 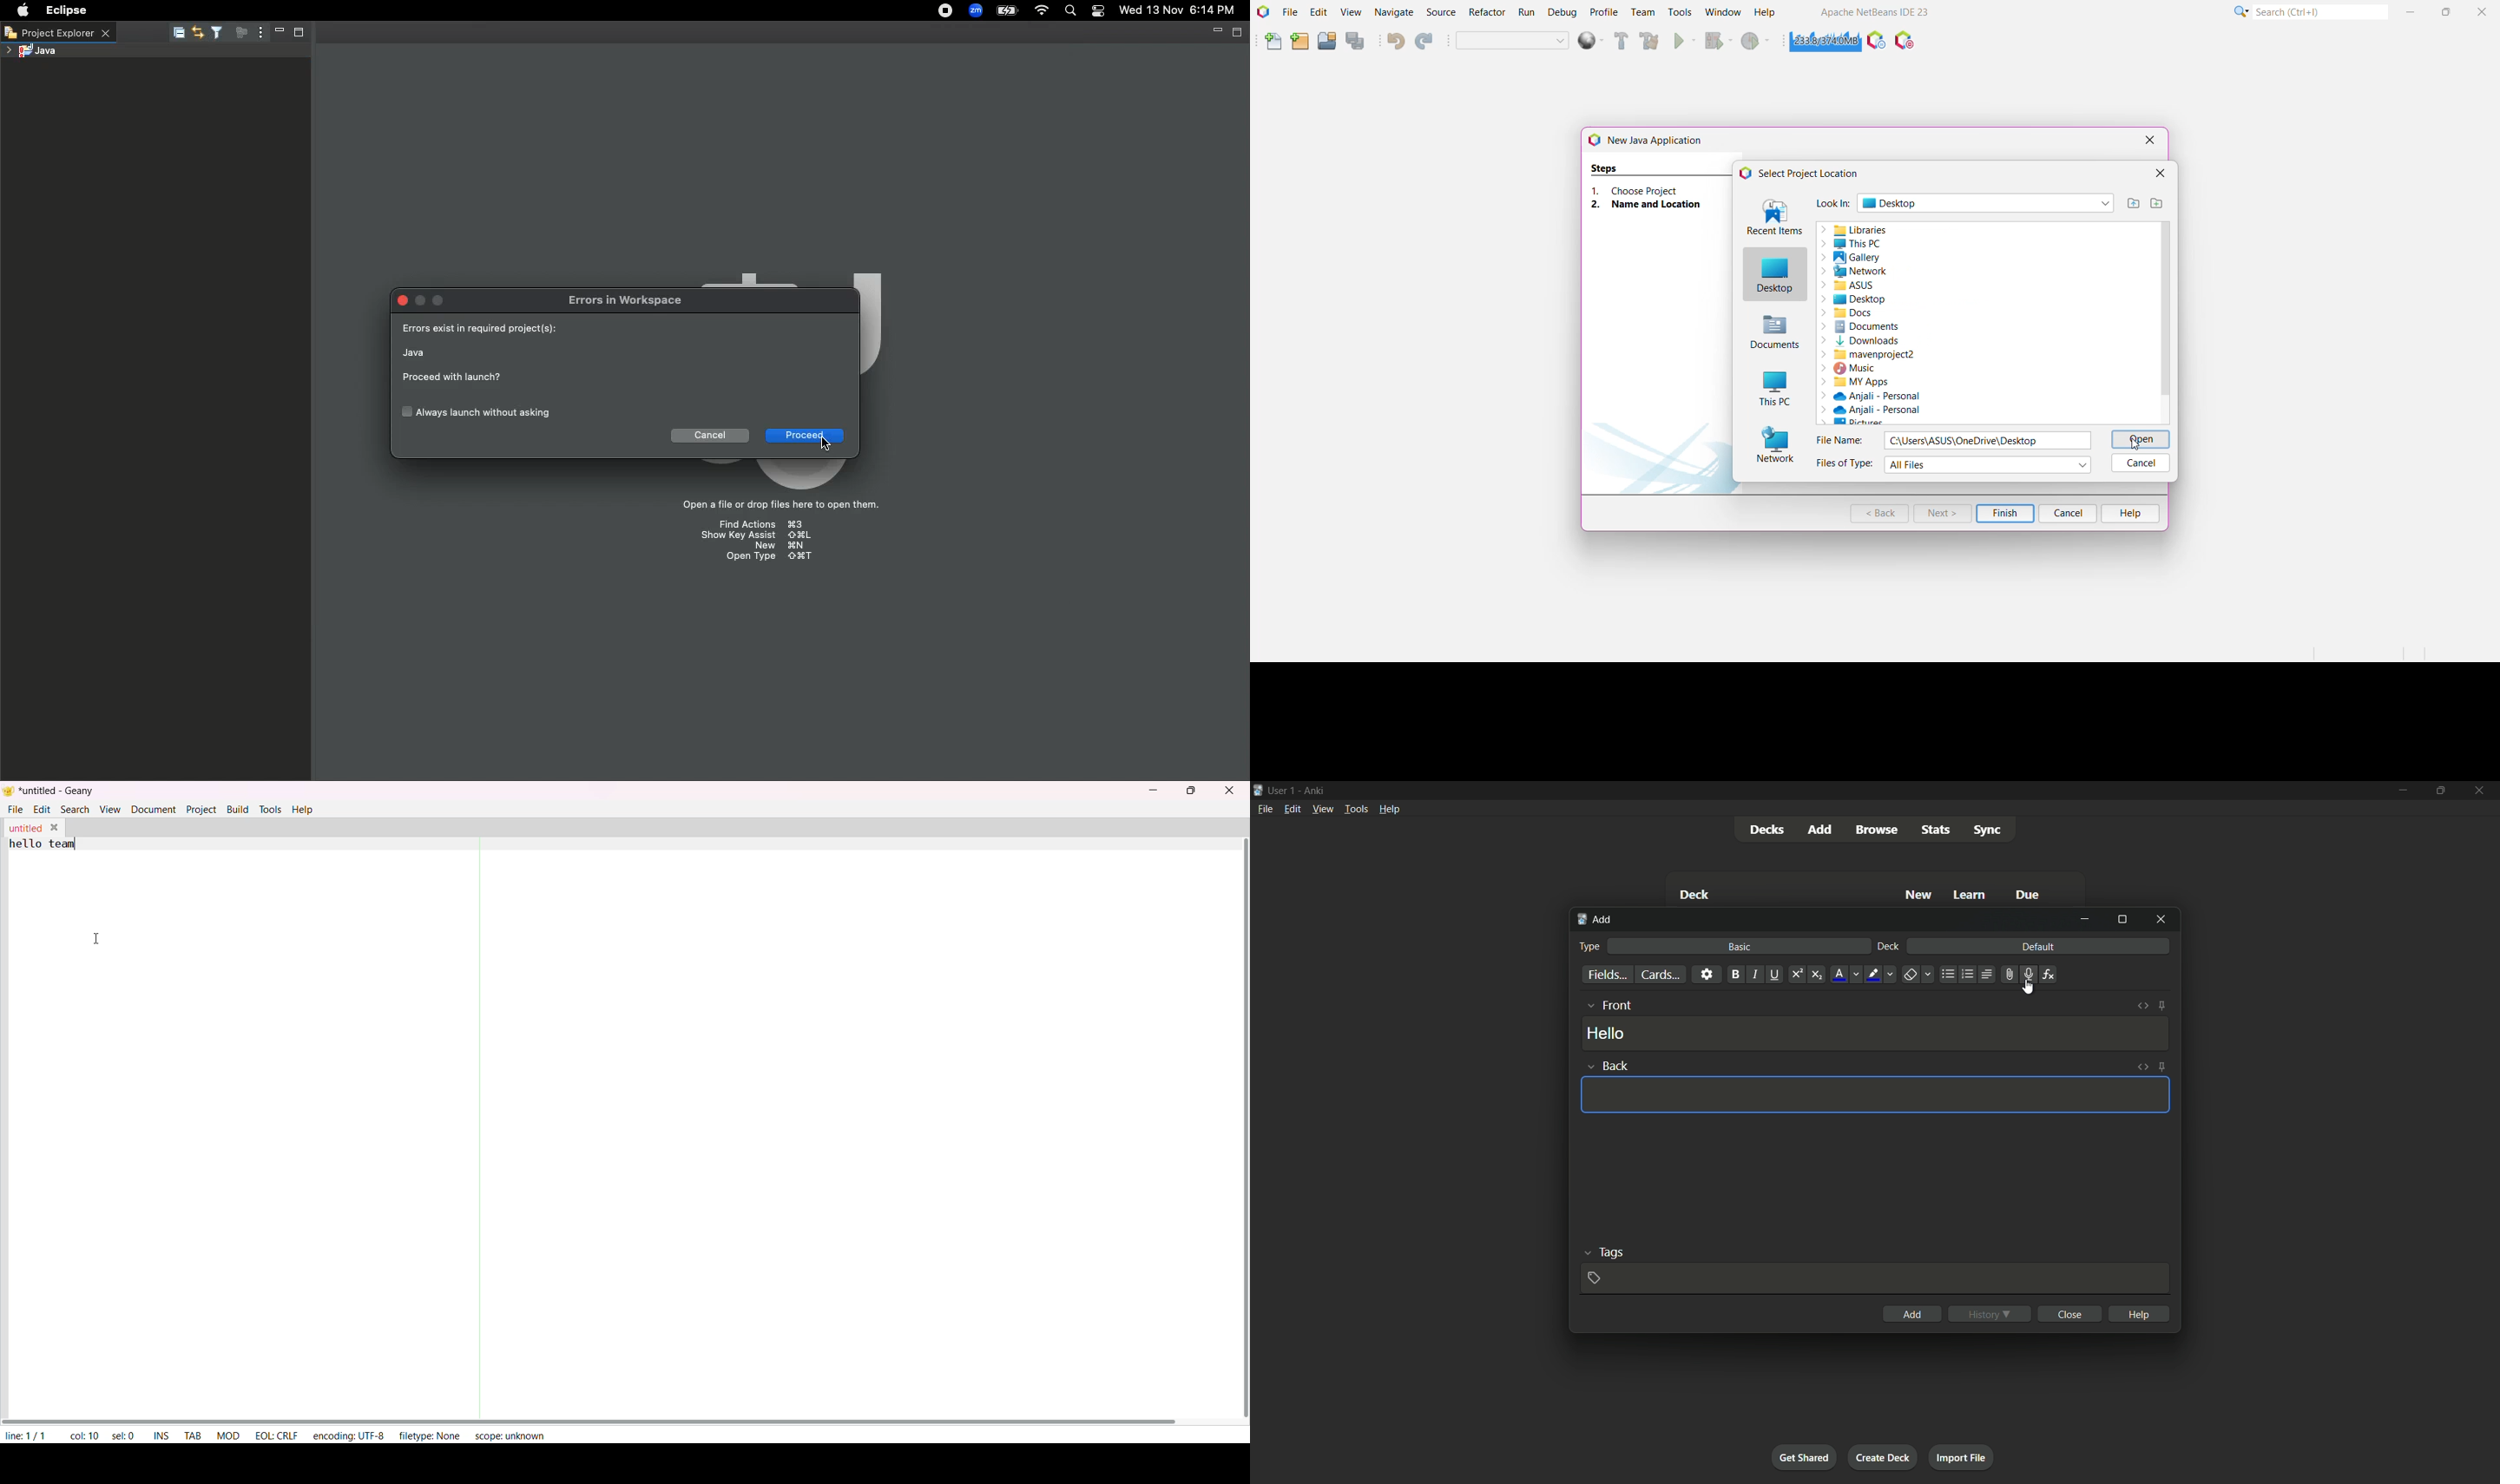 I want to click on File Name, so click(x=1840, y=440).